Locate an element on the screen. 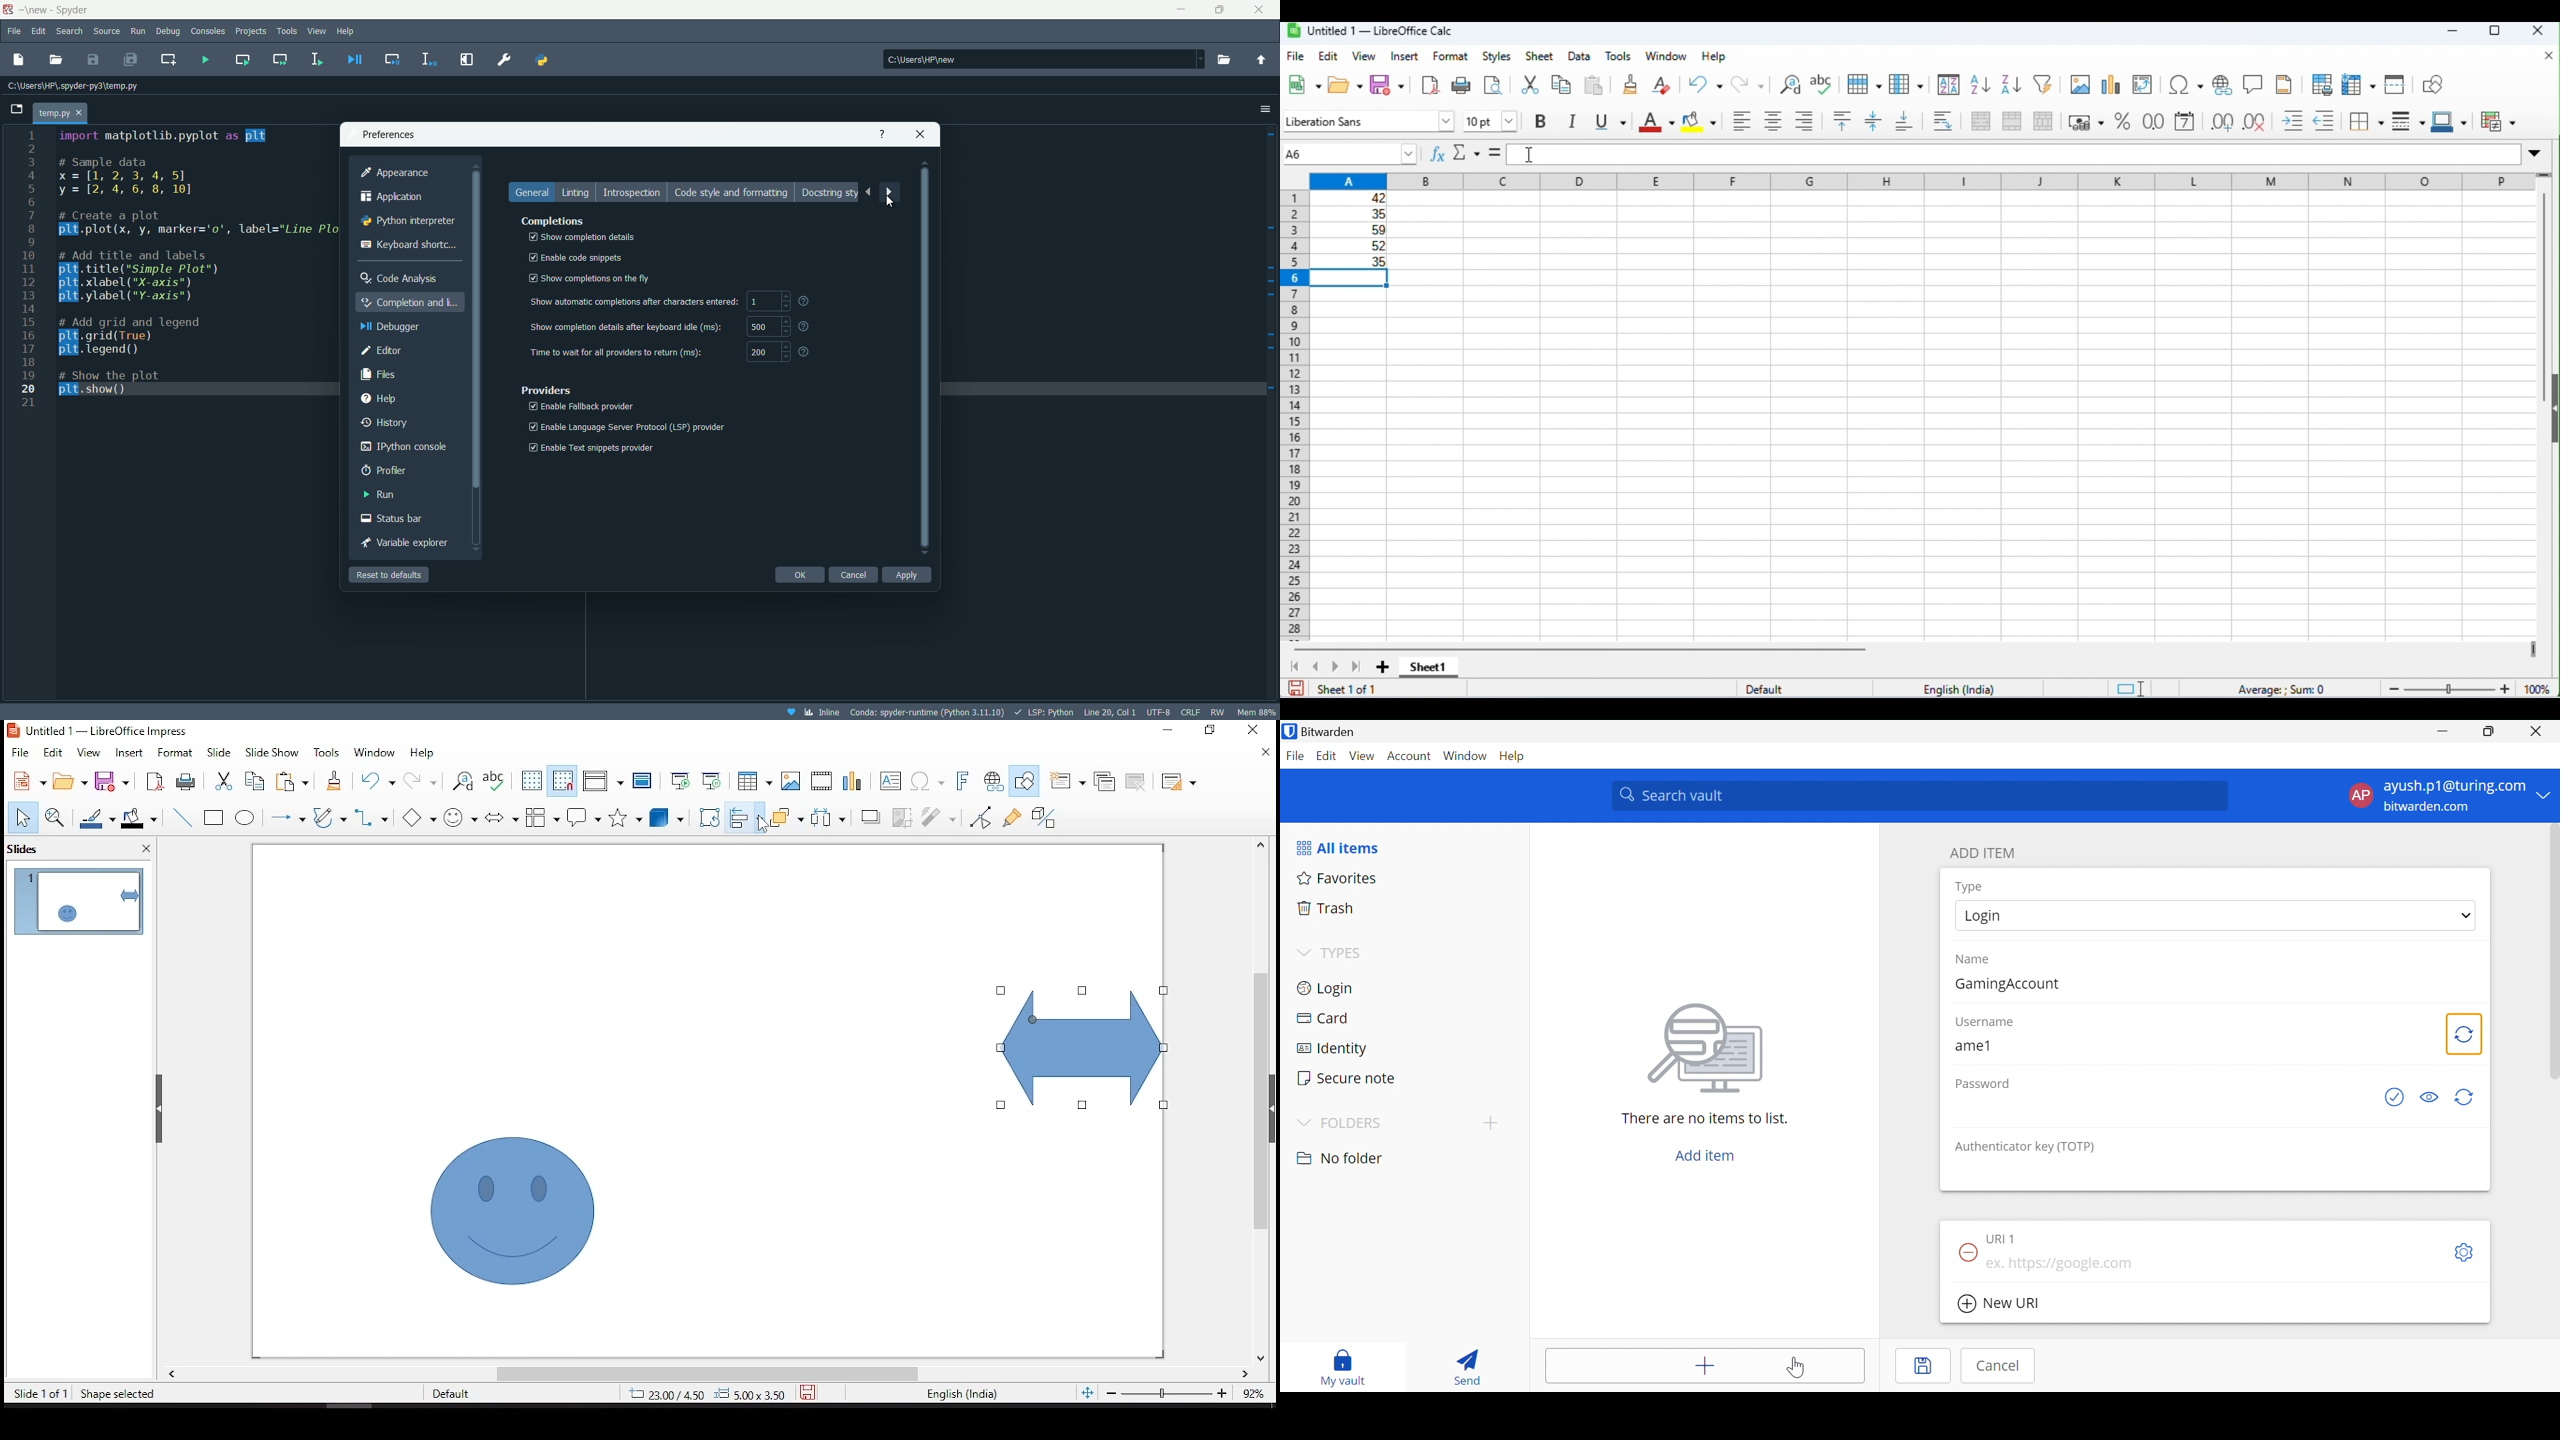  completion and linting is located at coordinates (411, 301).